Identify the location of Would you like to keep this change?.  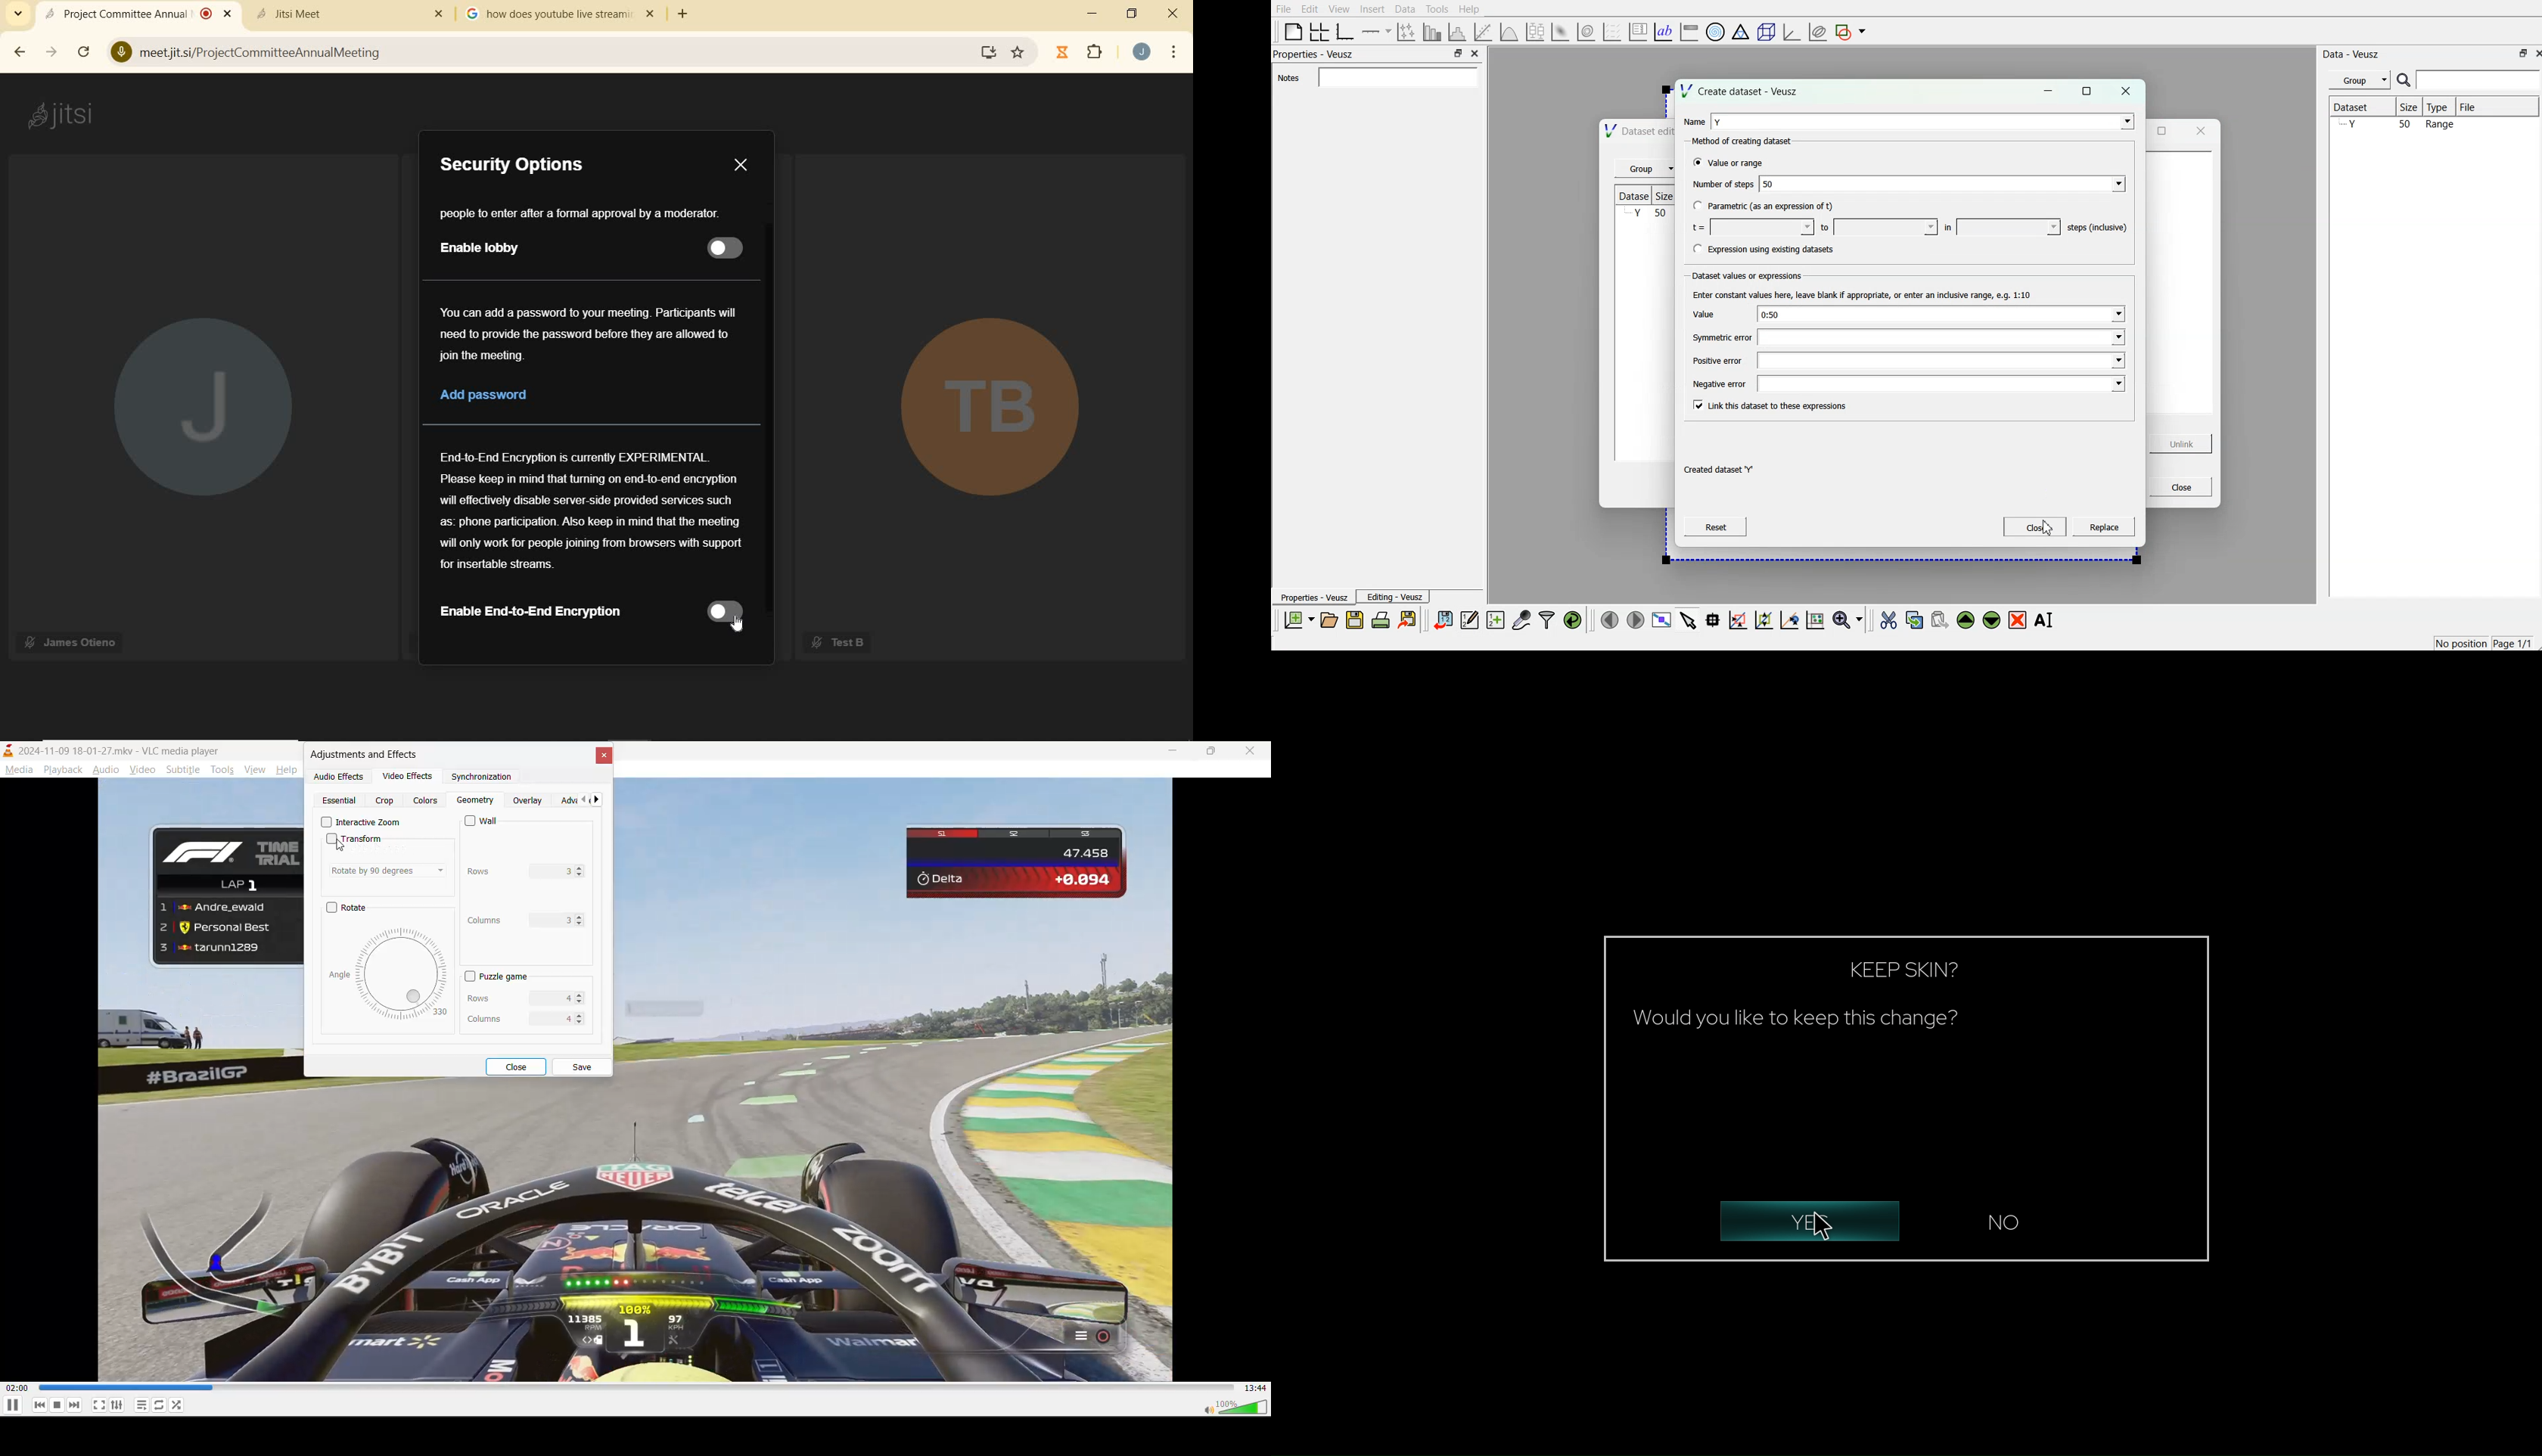
(1800, 1021).